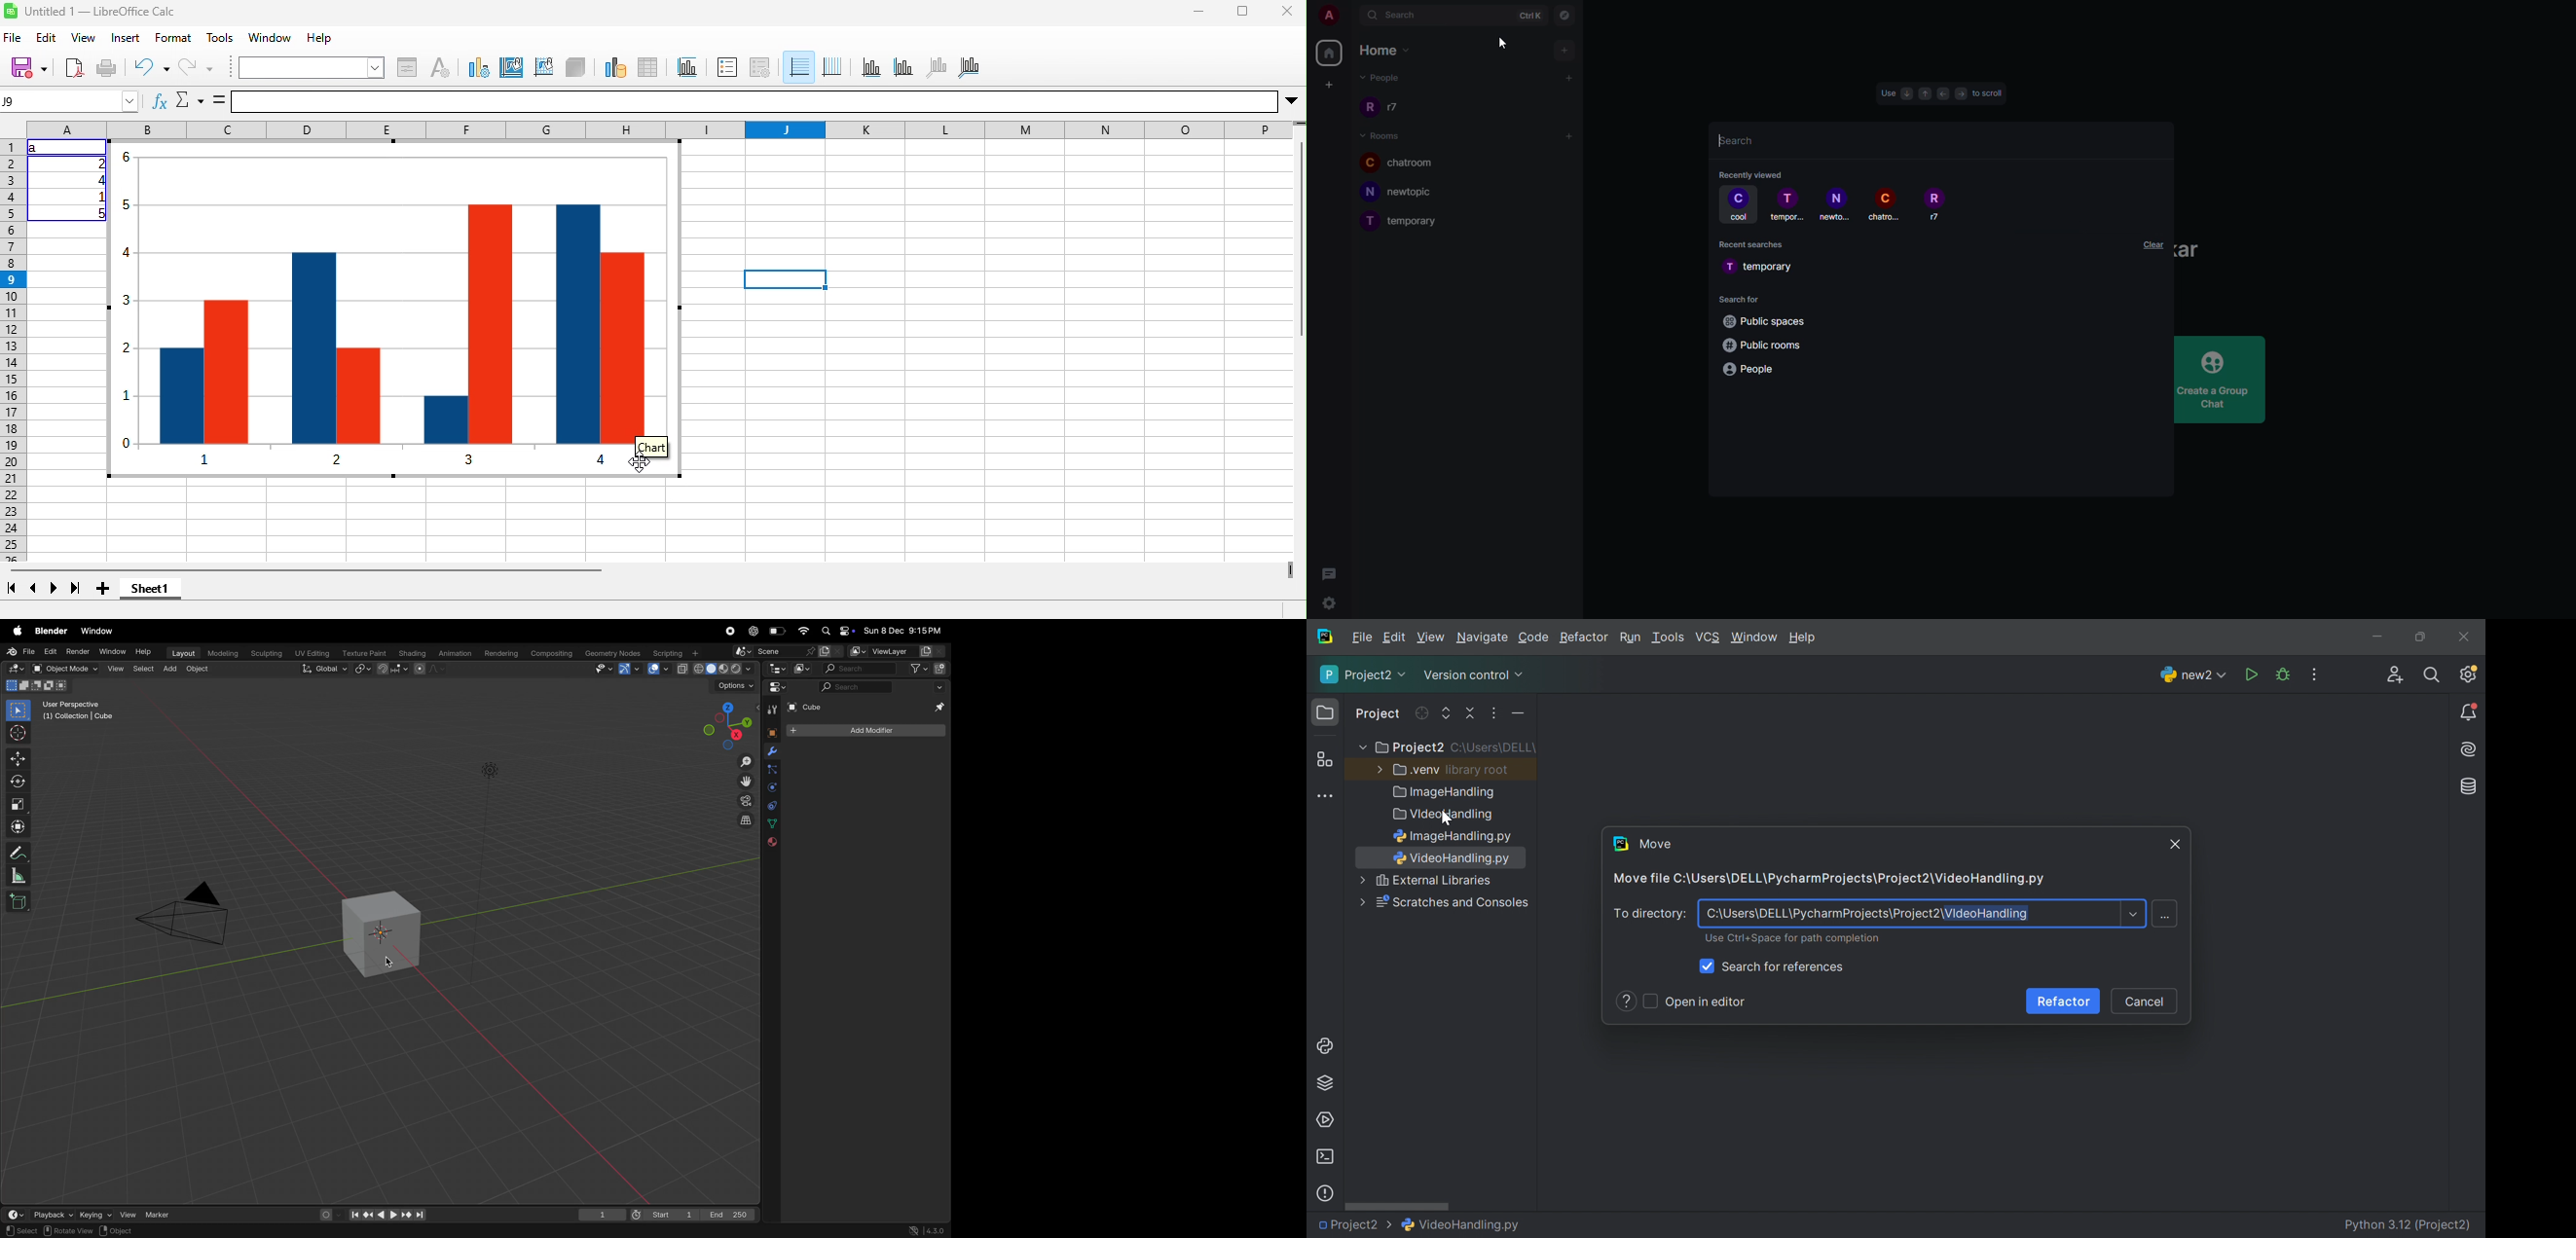 This screenshot has height=1260, width=2576. Describe the element at coordinates (754, 101) in the screenshot. I see `formula bar` at that location.